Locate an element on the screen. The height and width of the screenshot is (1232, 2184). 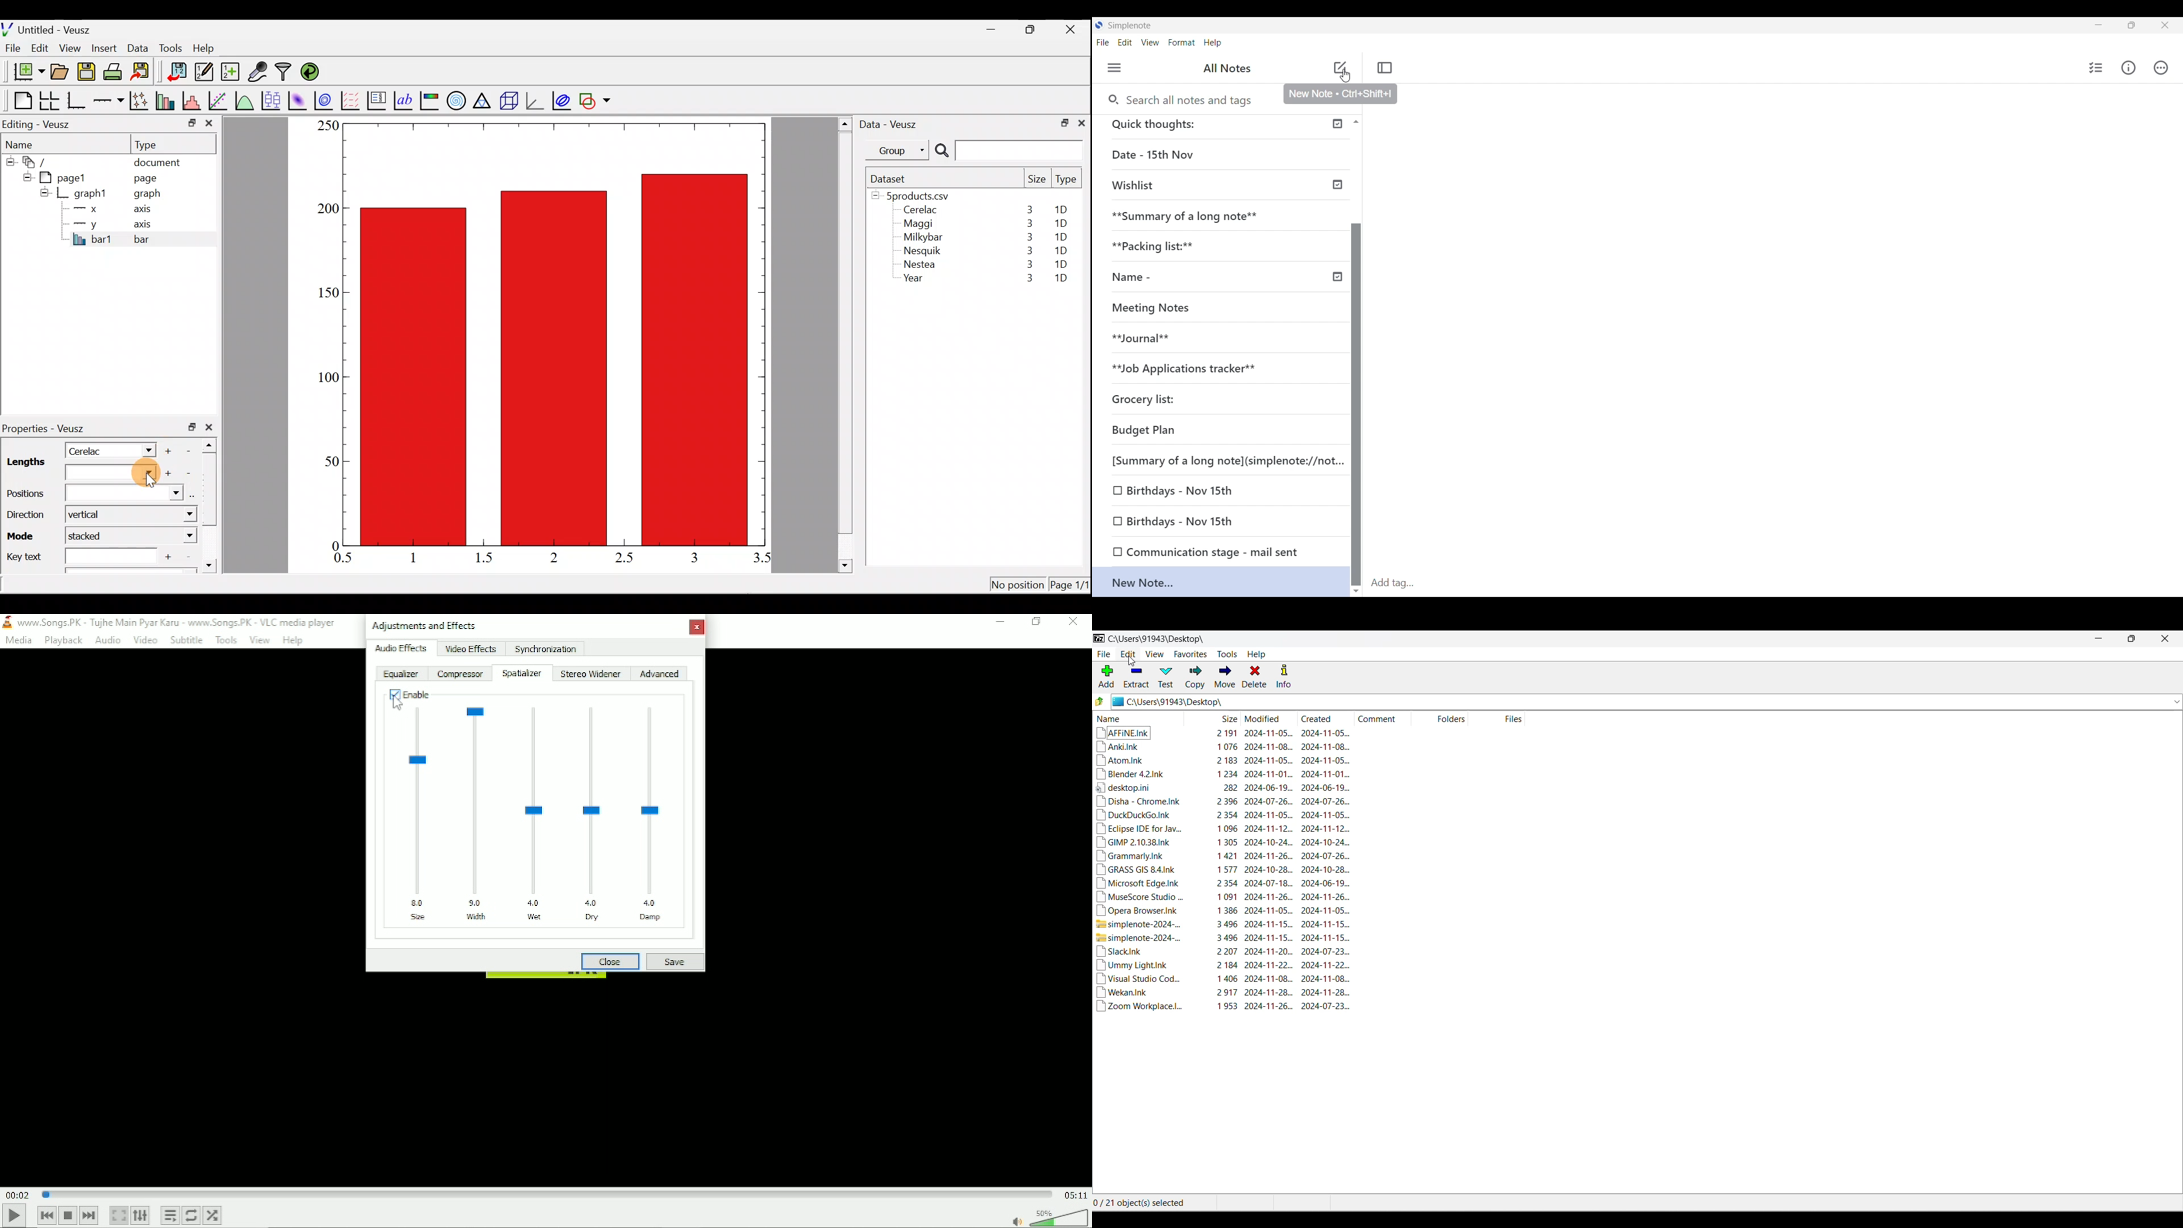
page is located at coordinates (144, 177).